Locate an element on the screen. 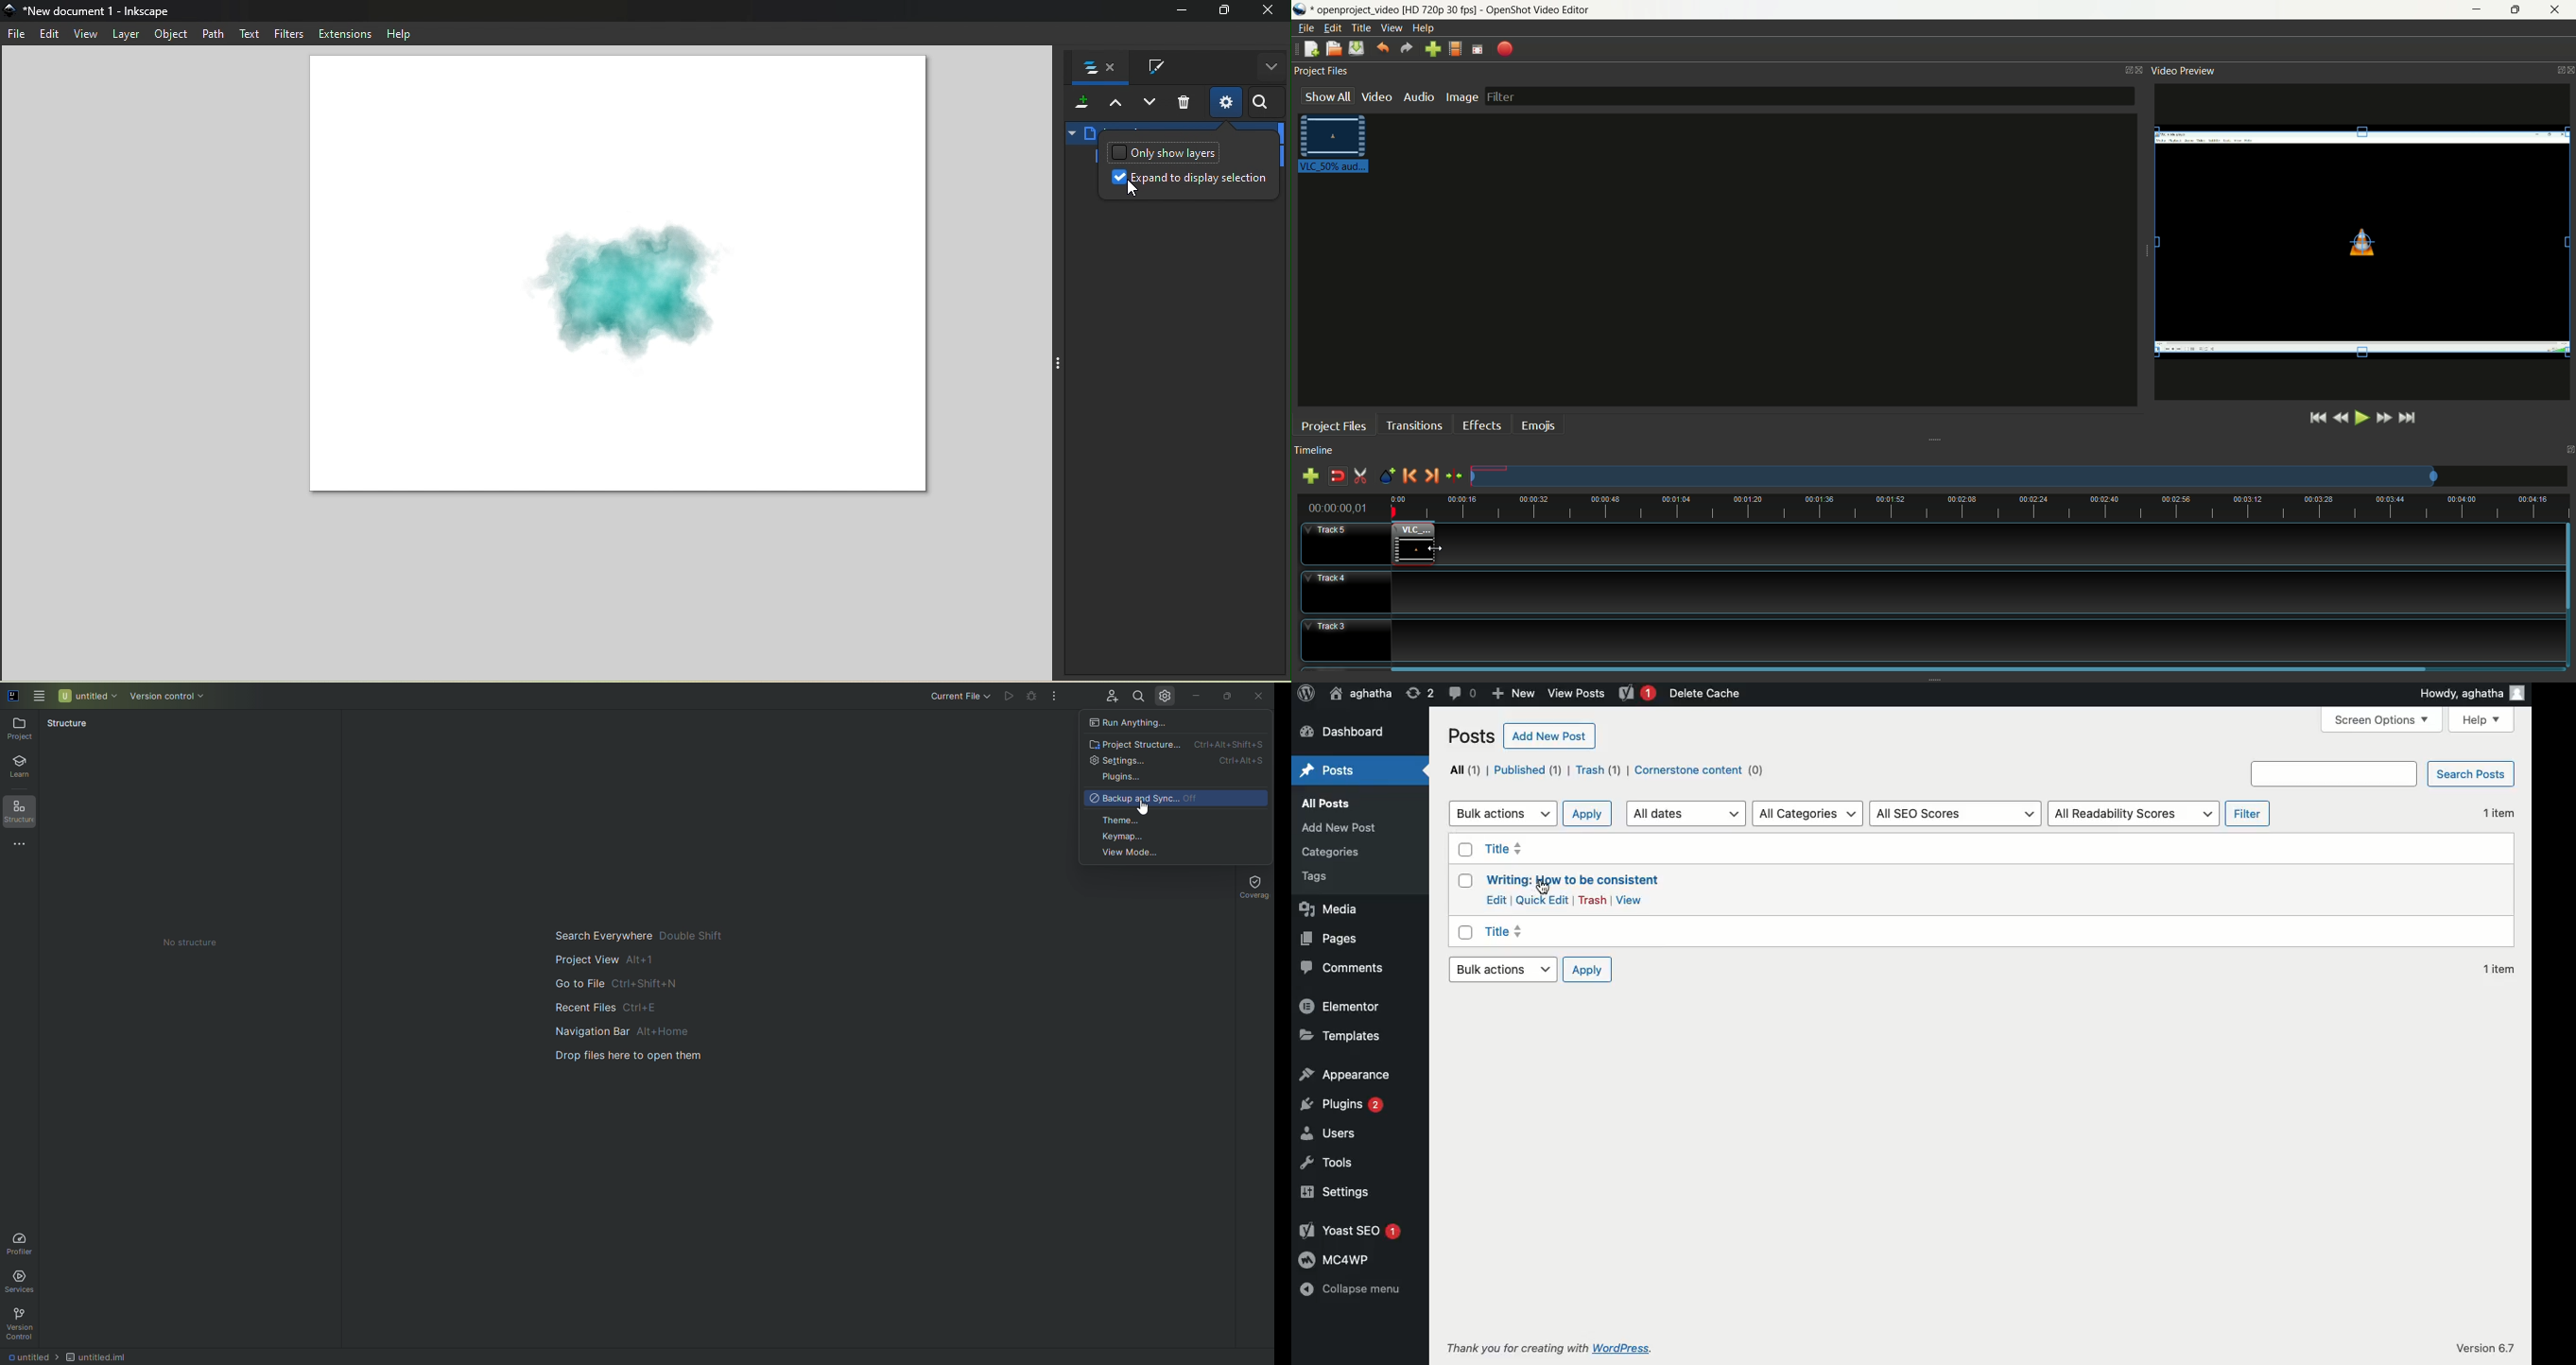  jump to the end is located at coordinates (2409, 419).